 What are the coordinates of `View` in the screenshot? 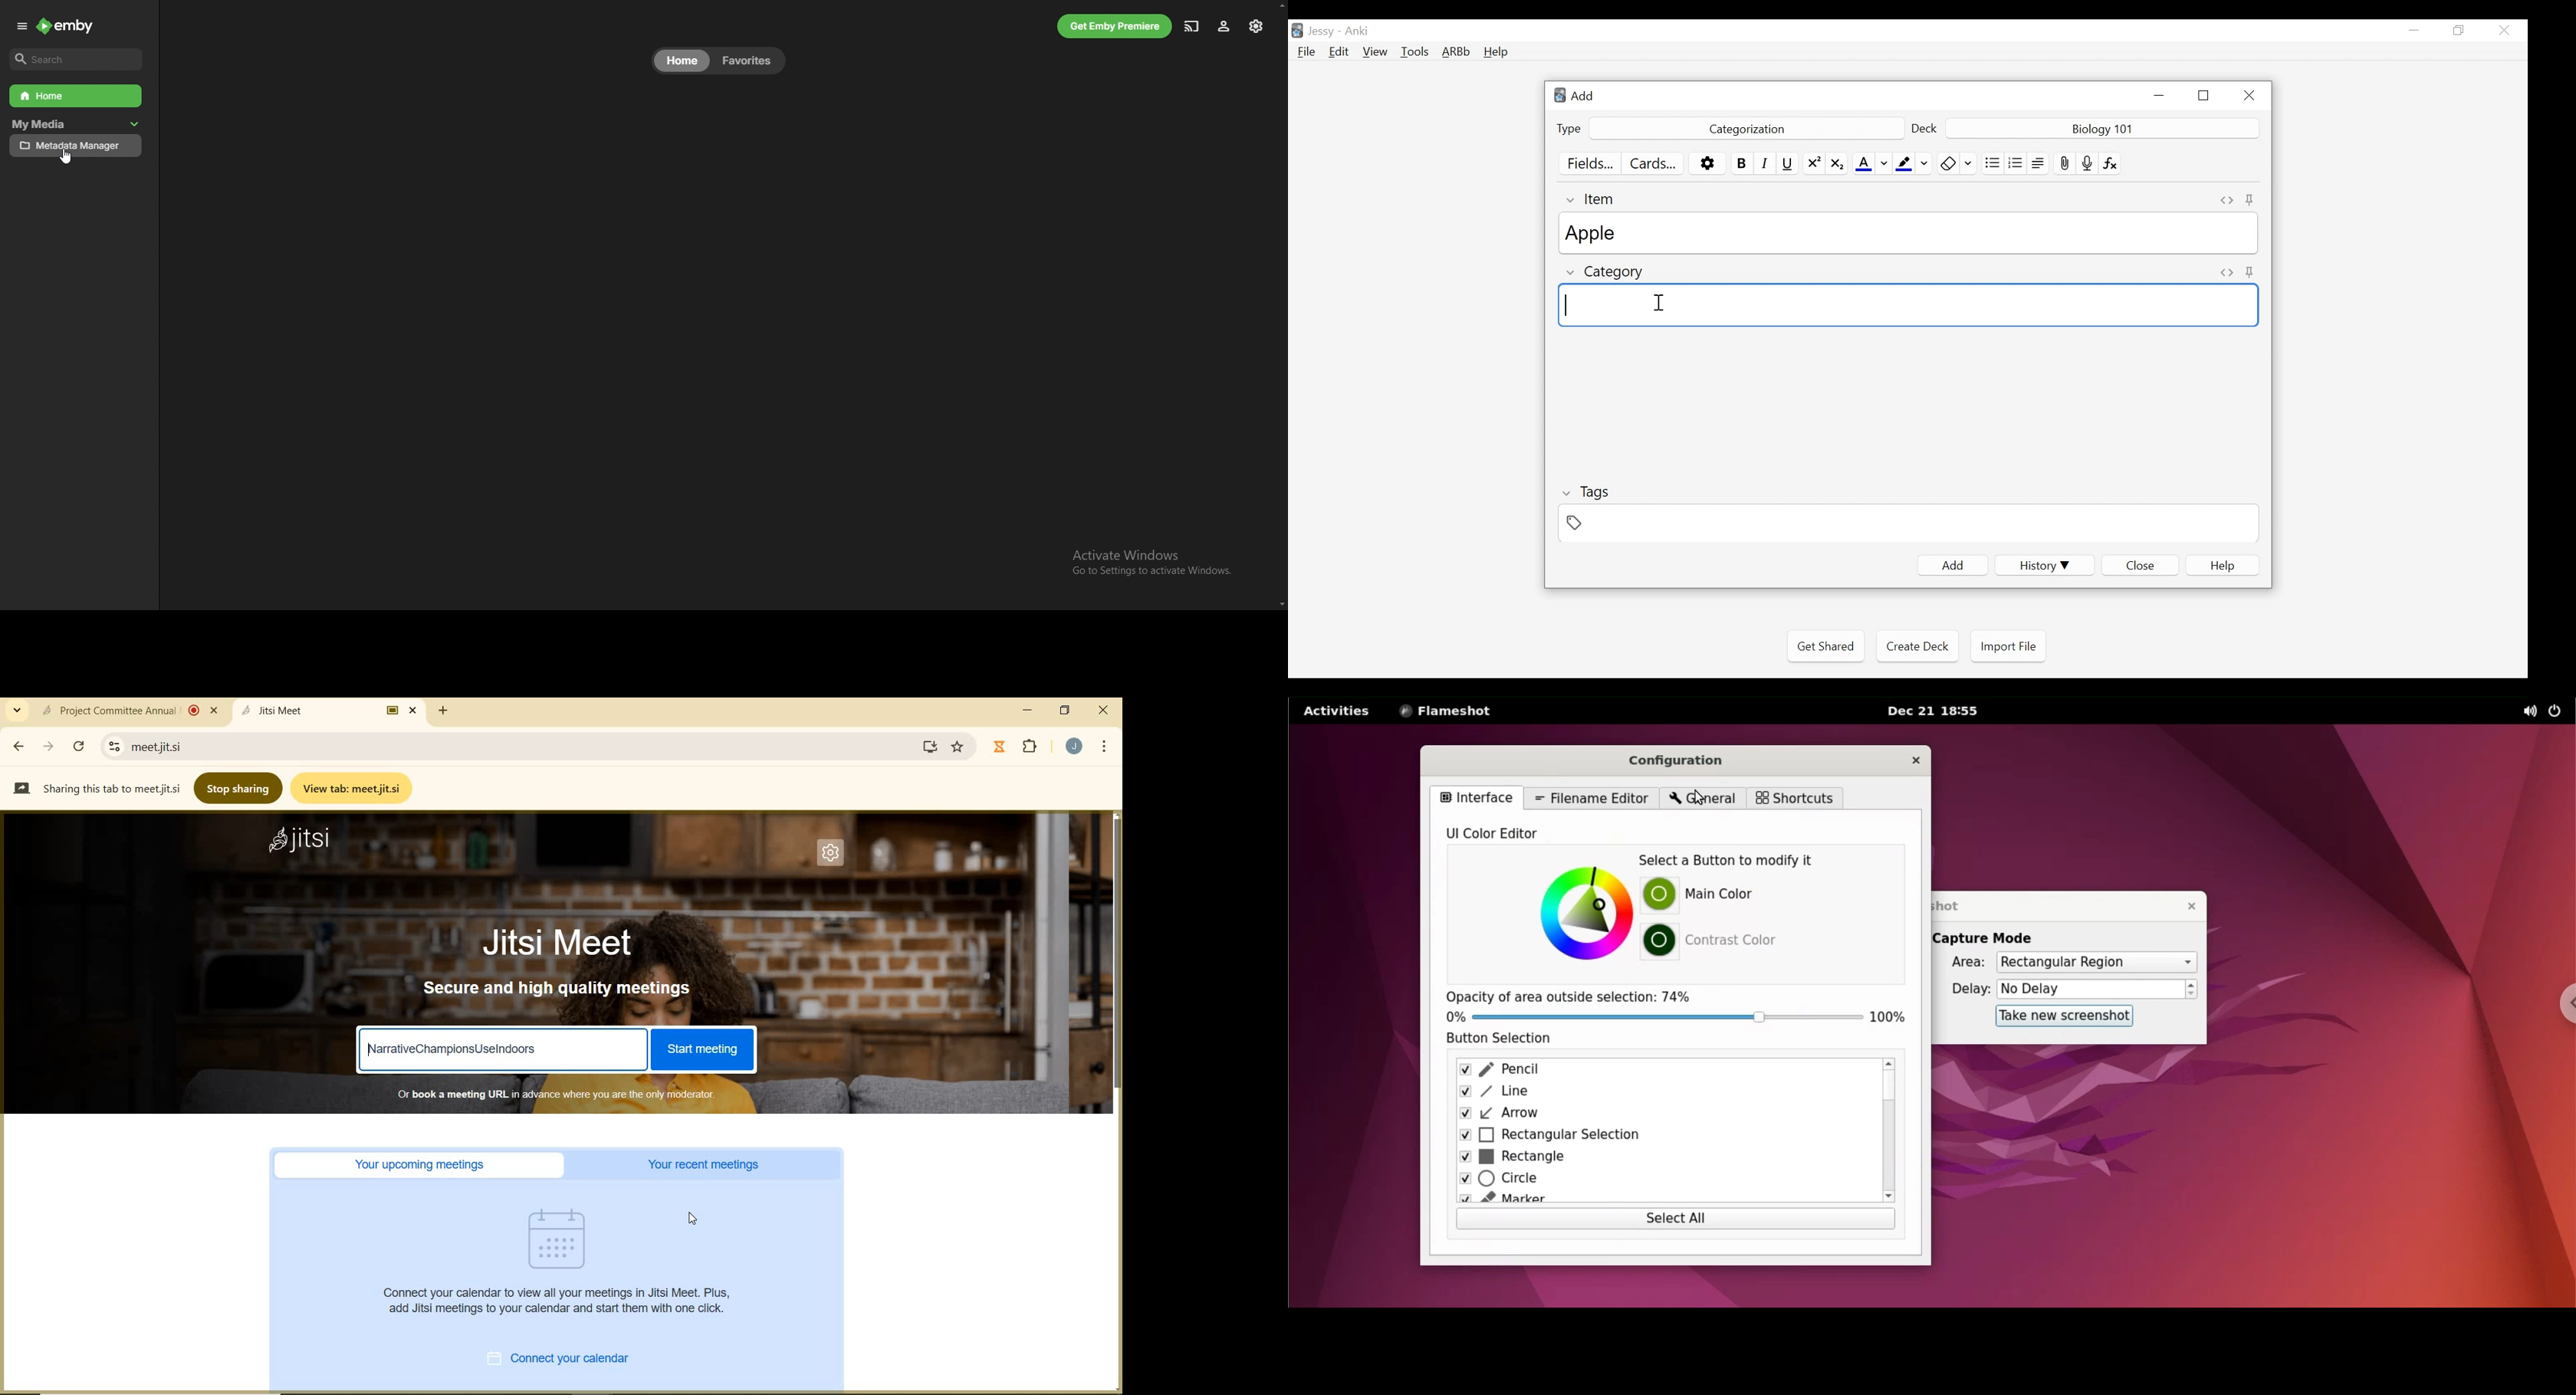 It's located at (1376, 52).